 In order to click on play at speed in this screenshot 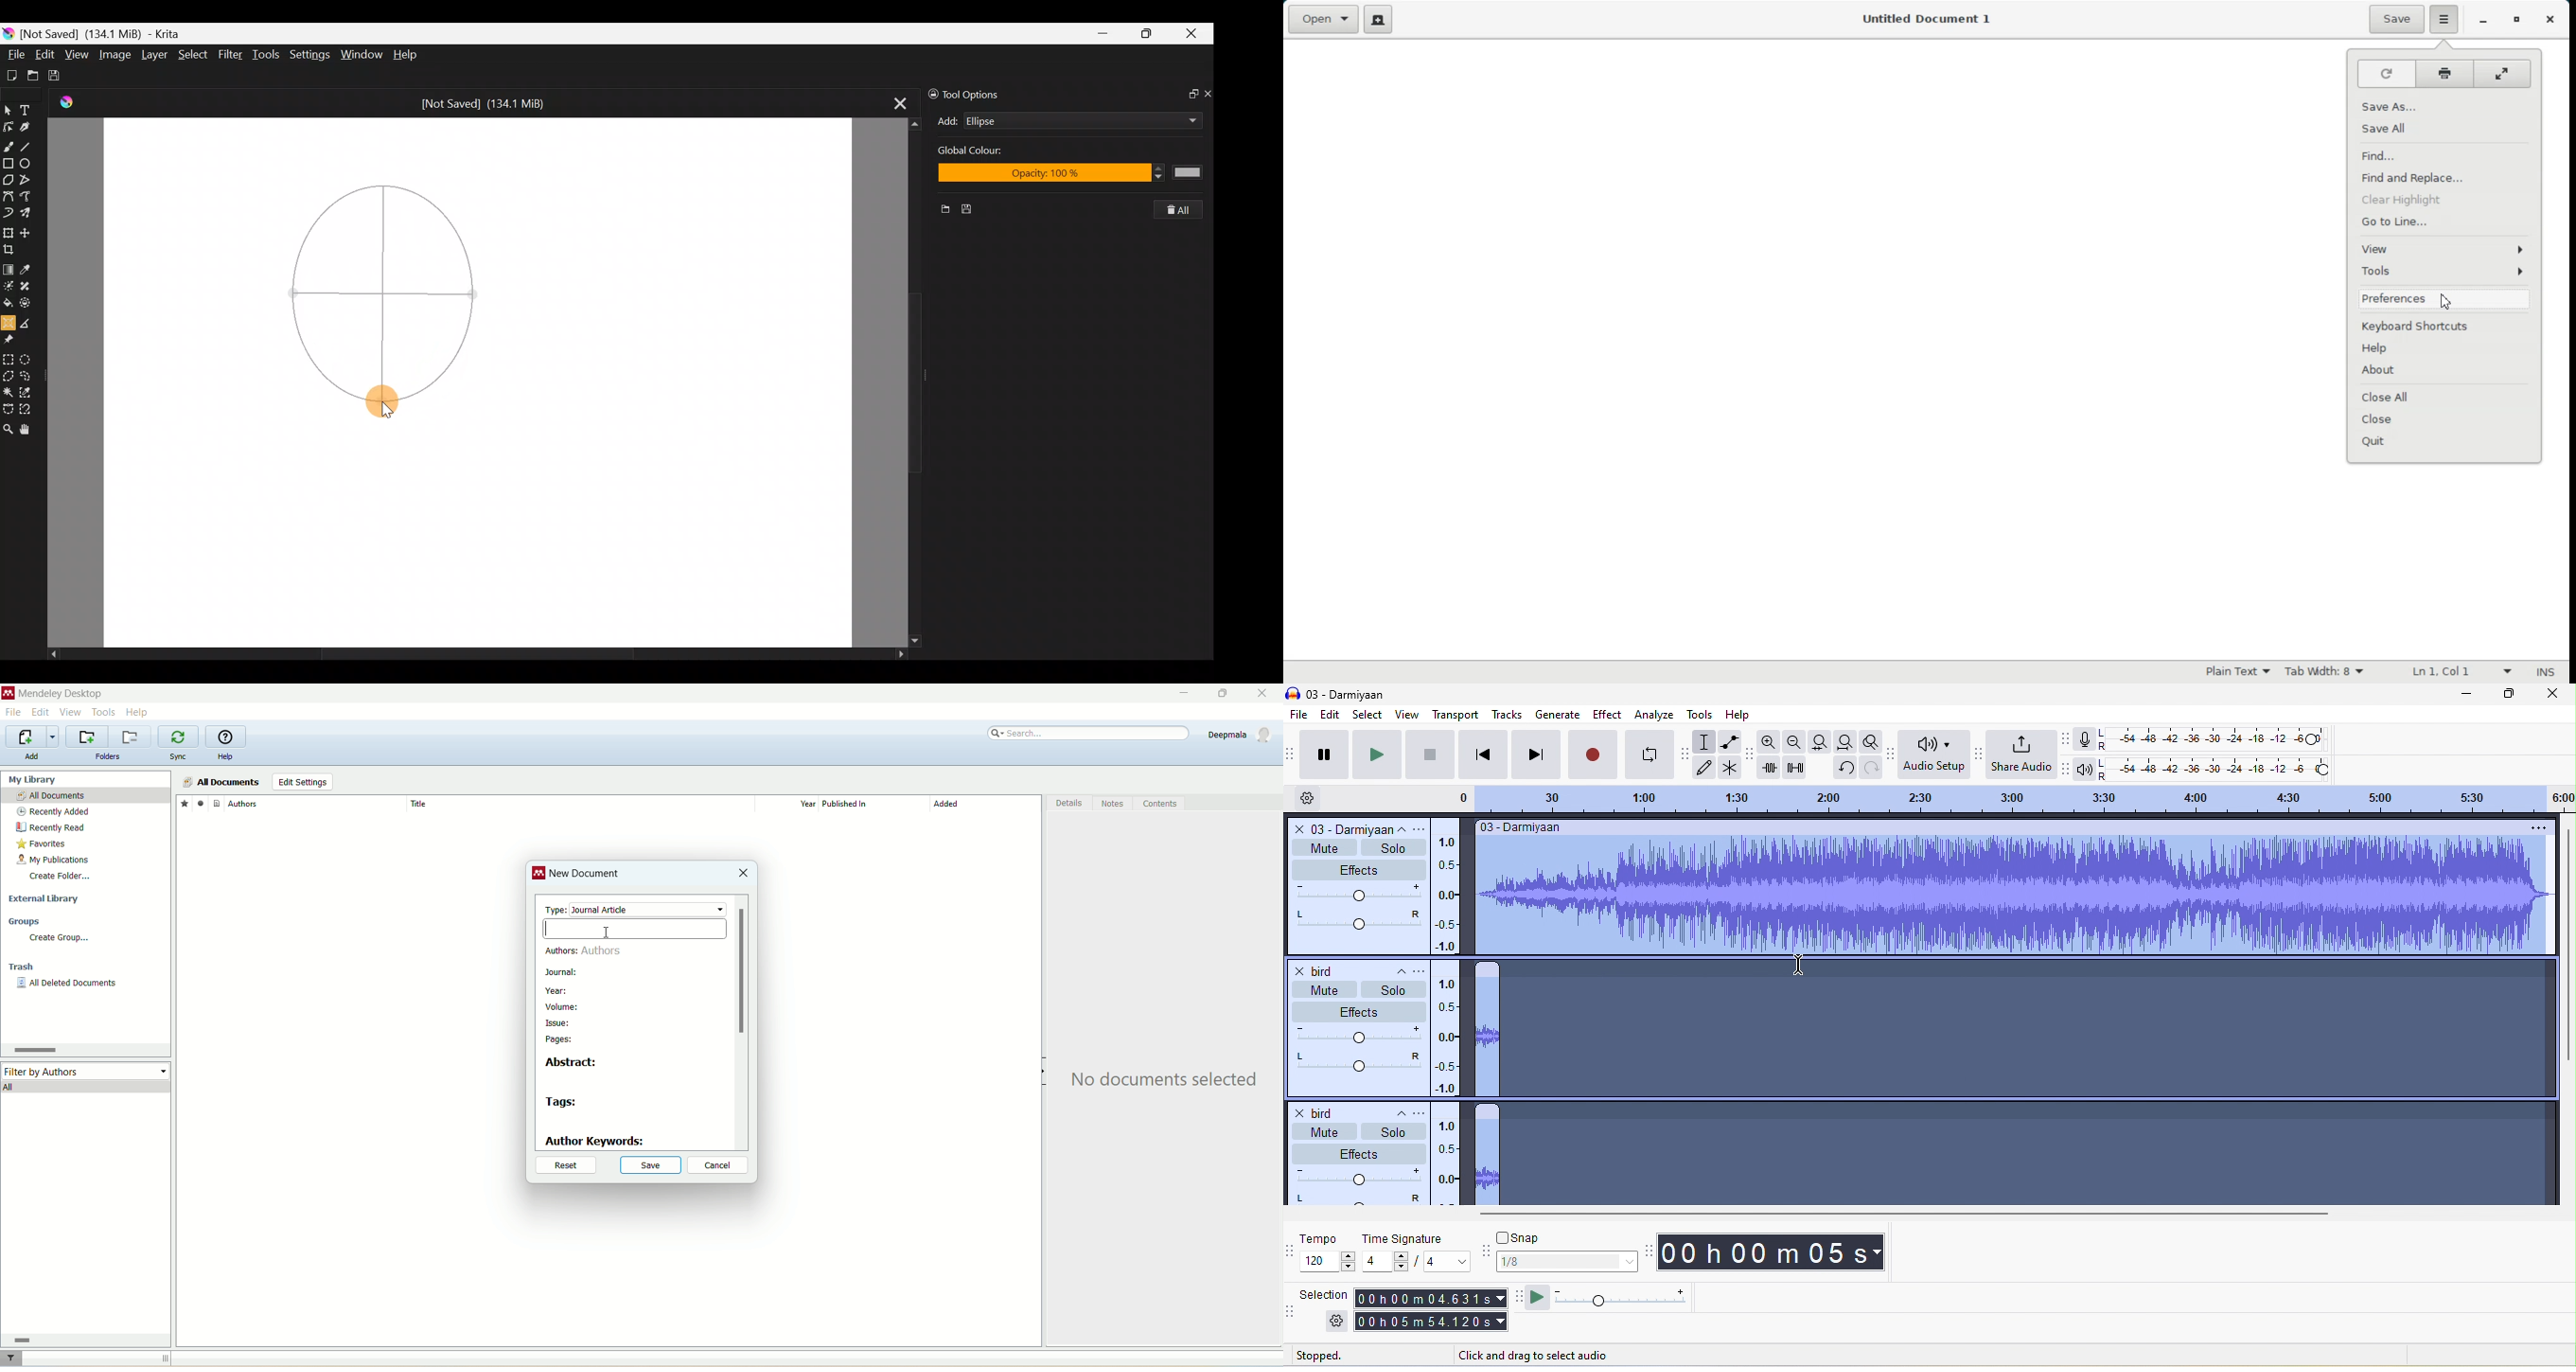, I will do `click(1629, 1298)`.